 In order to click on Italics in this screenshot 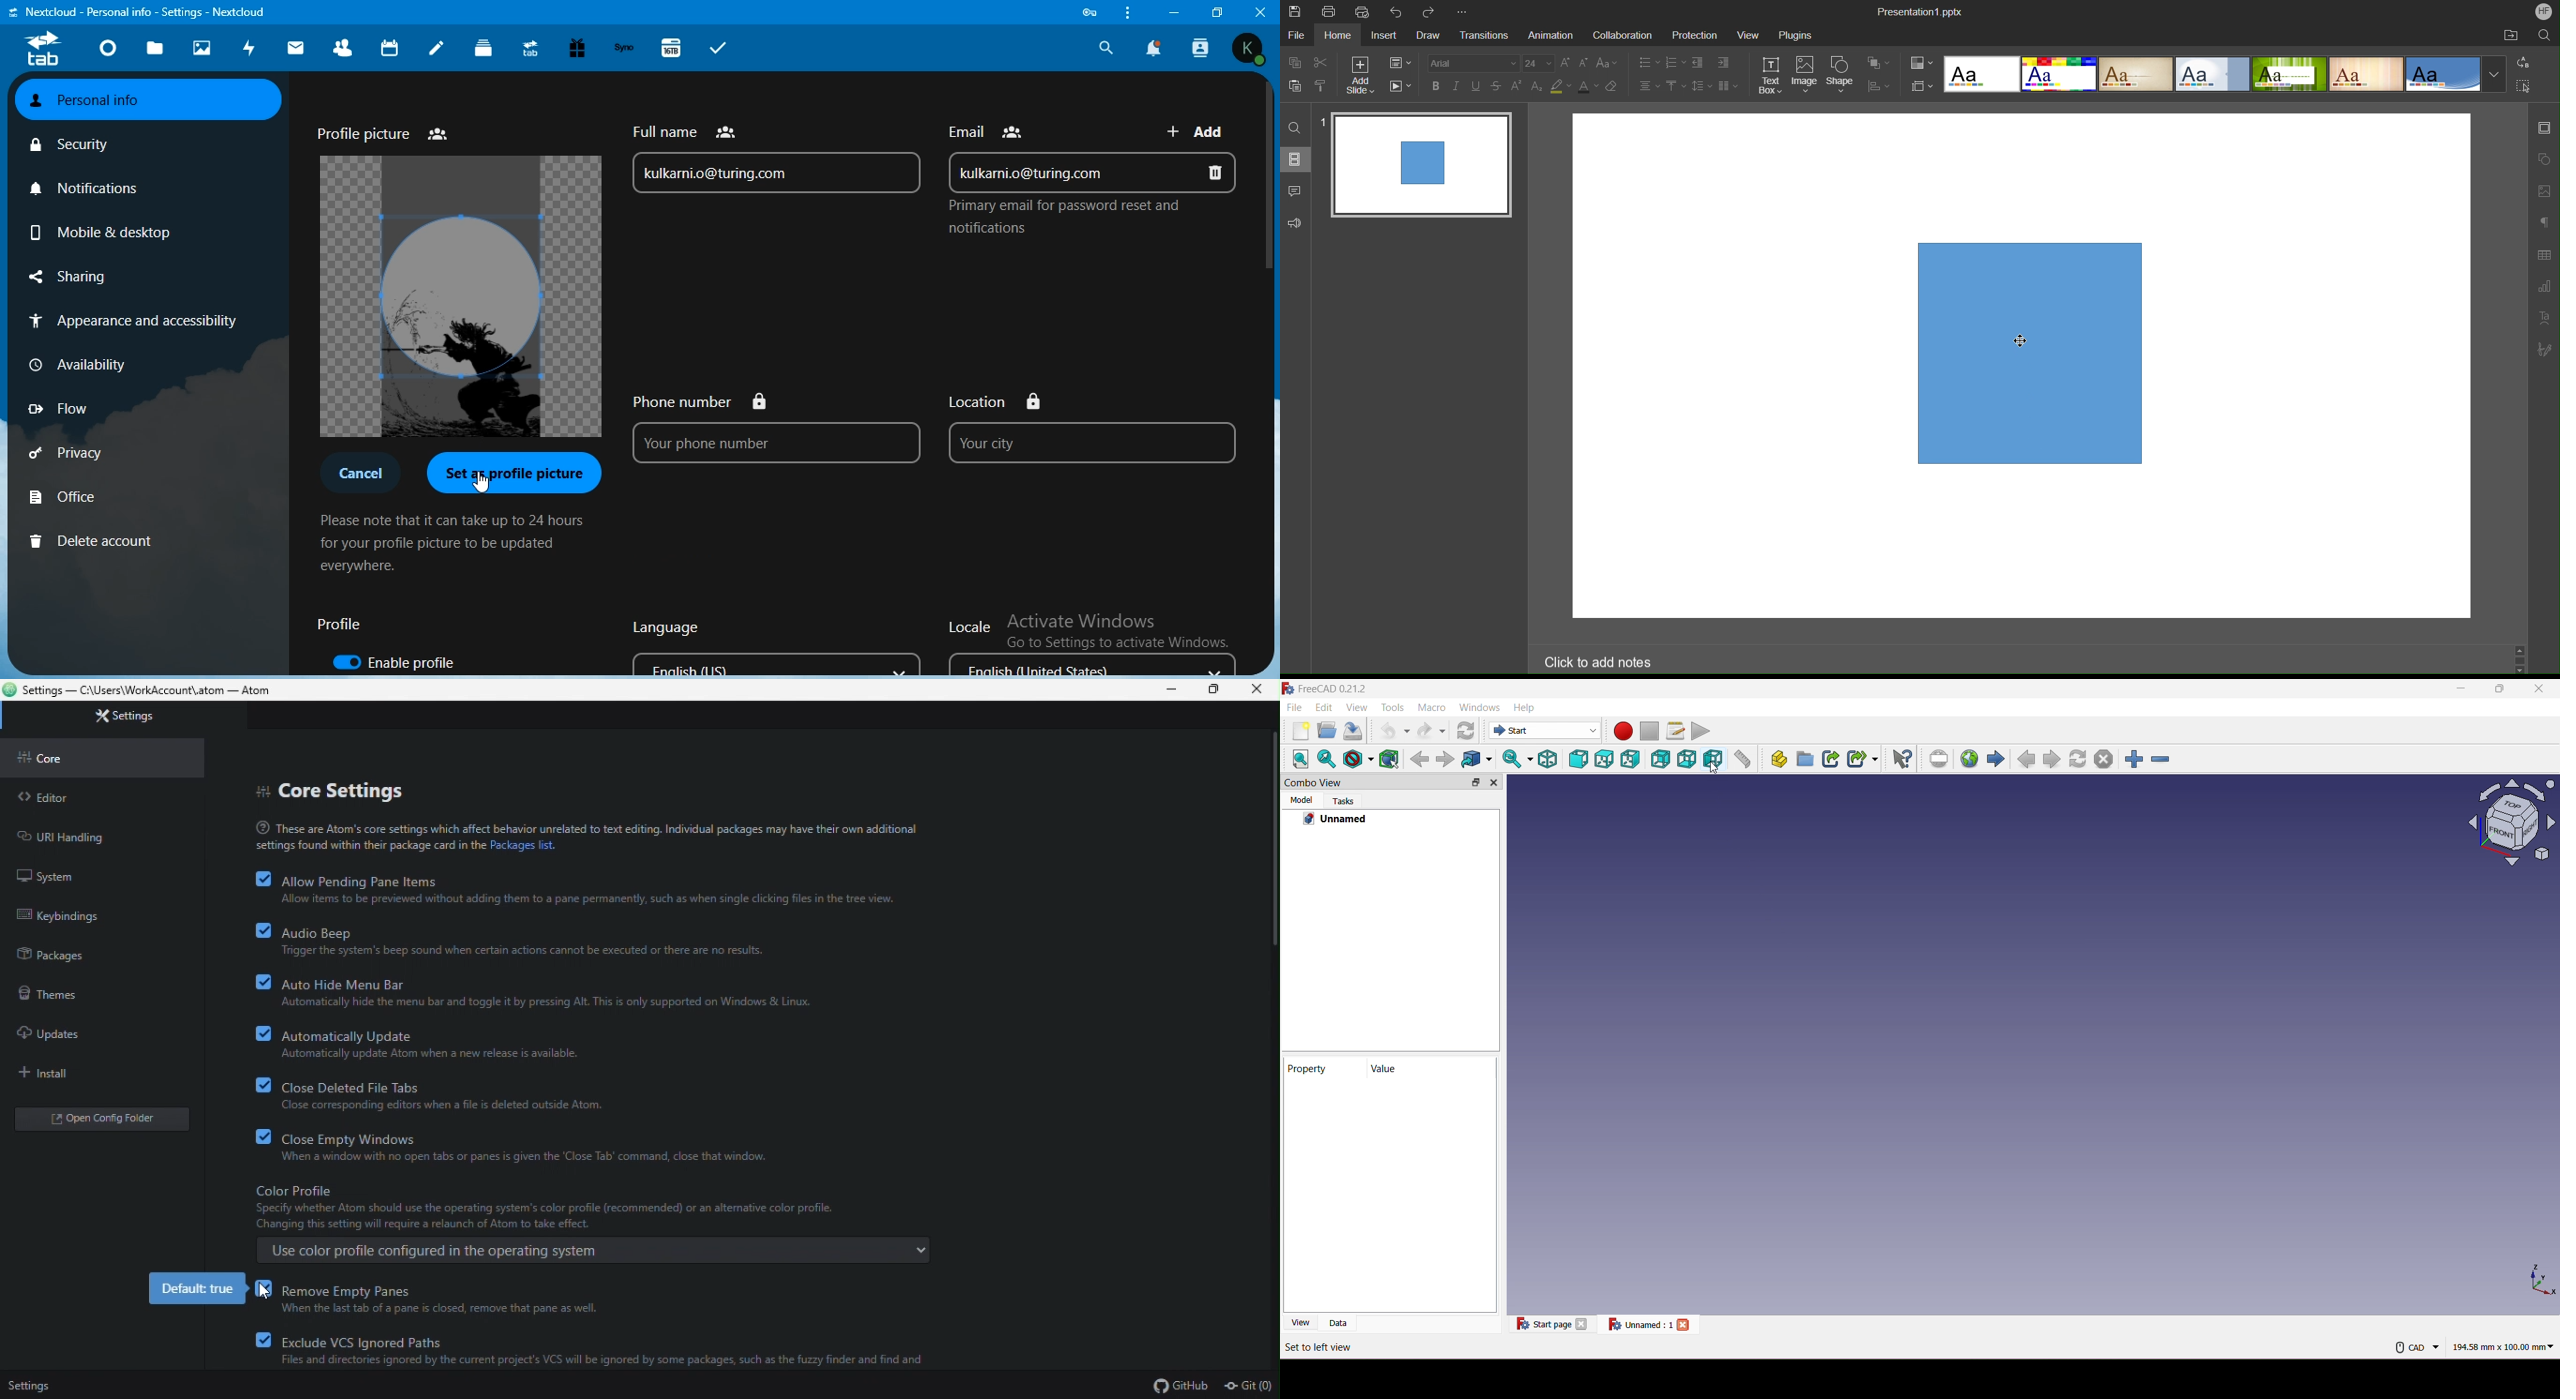, I will do `click(1456, 86)`.